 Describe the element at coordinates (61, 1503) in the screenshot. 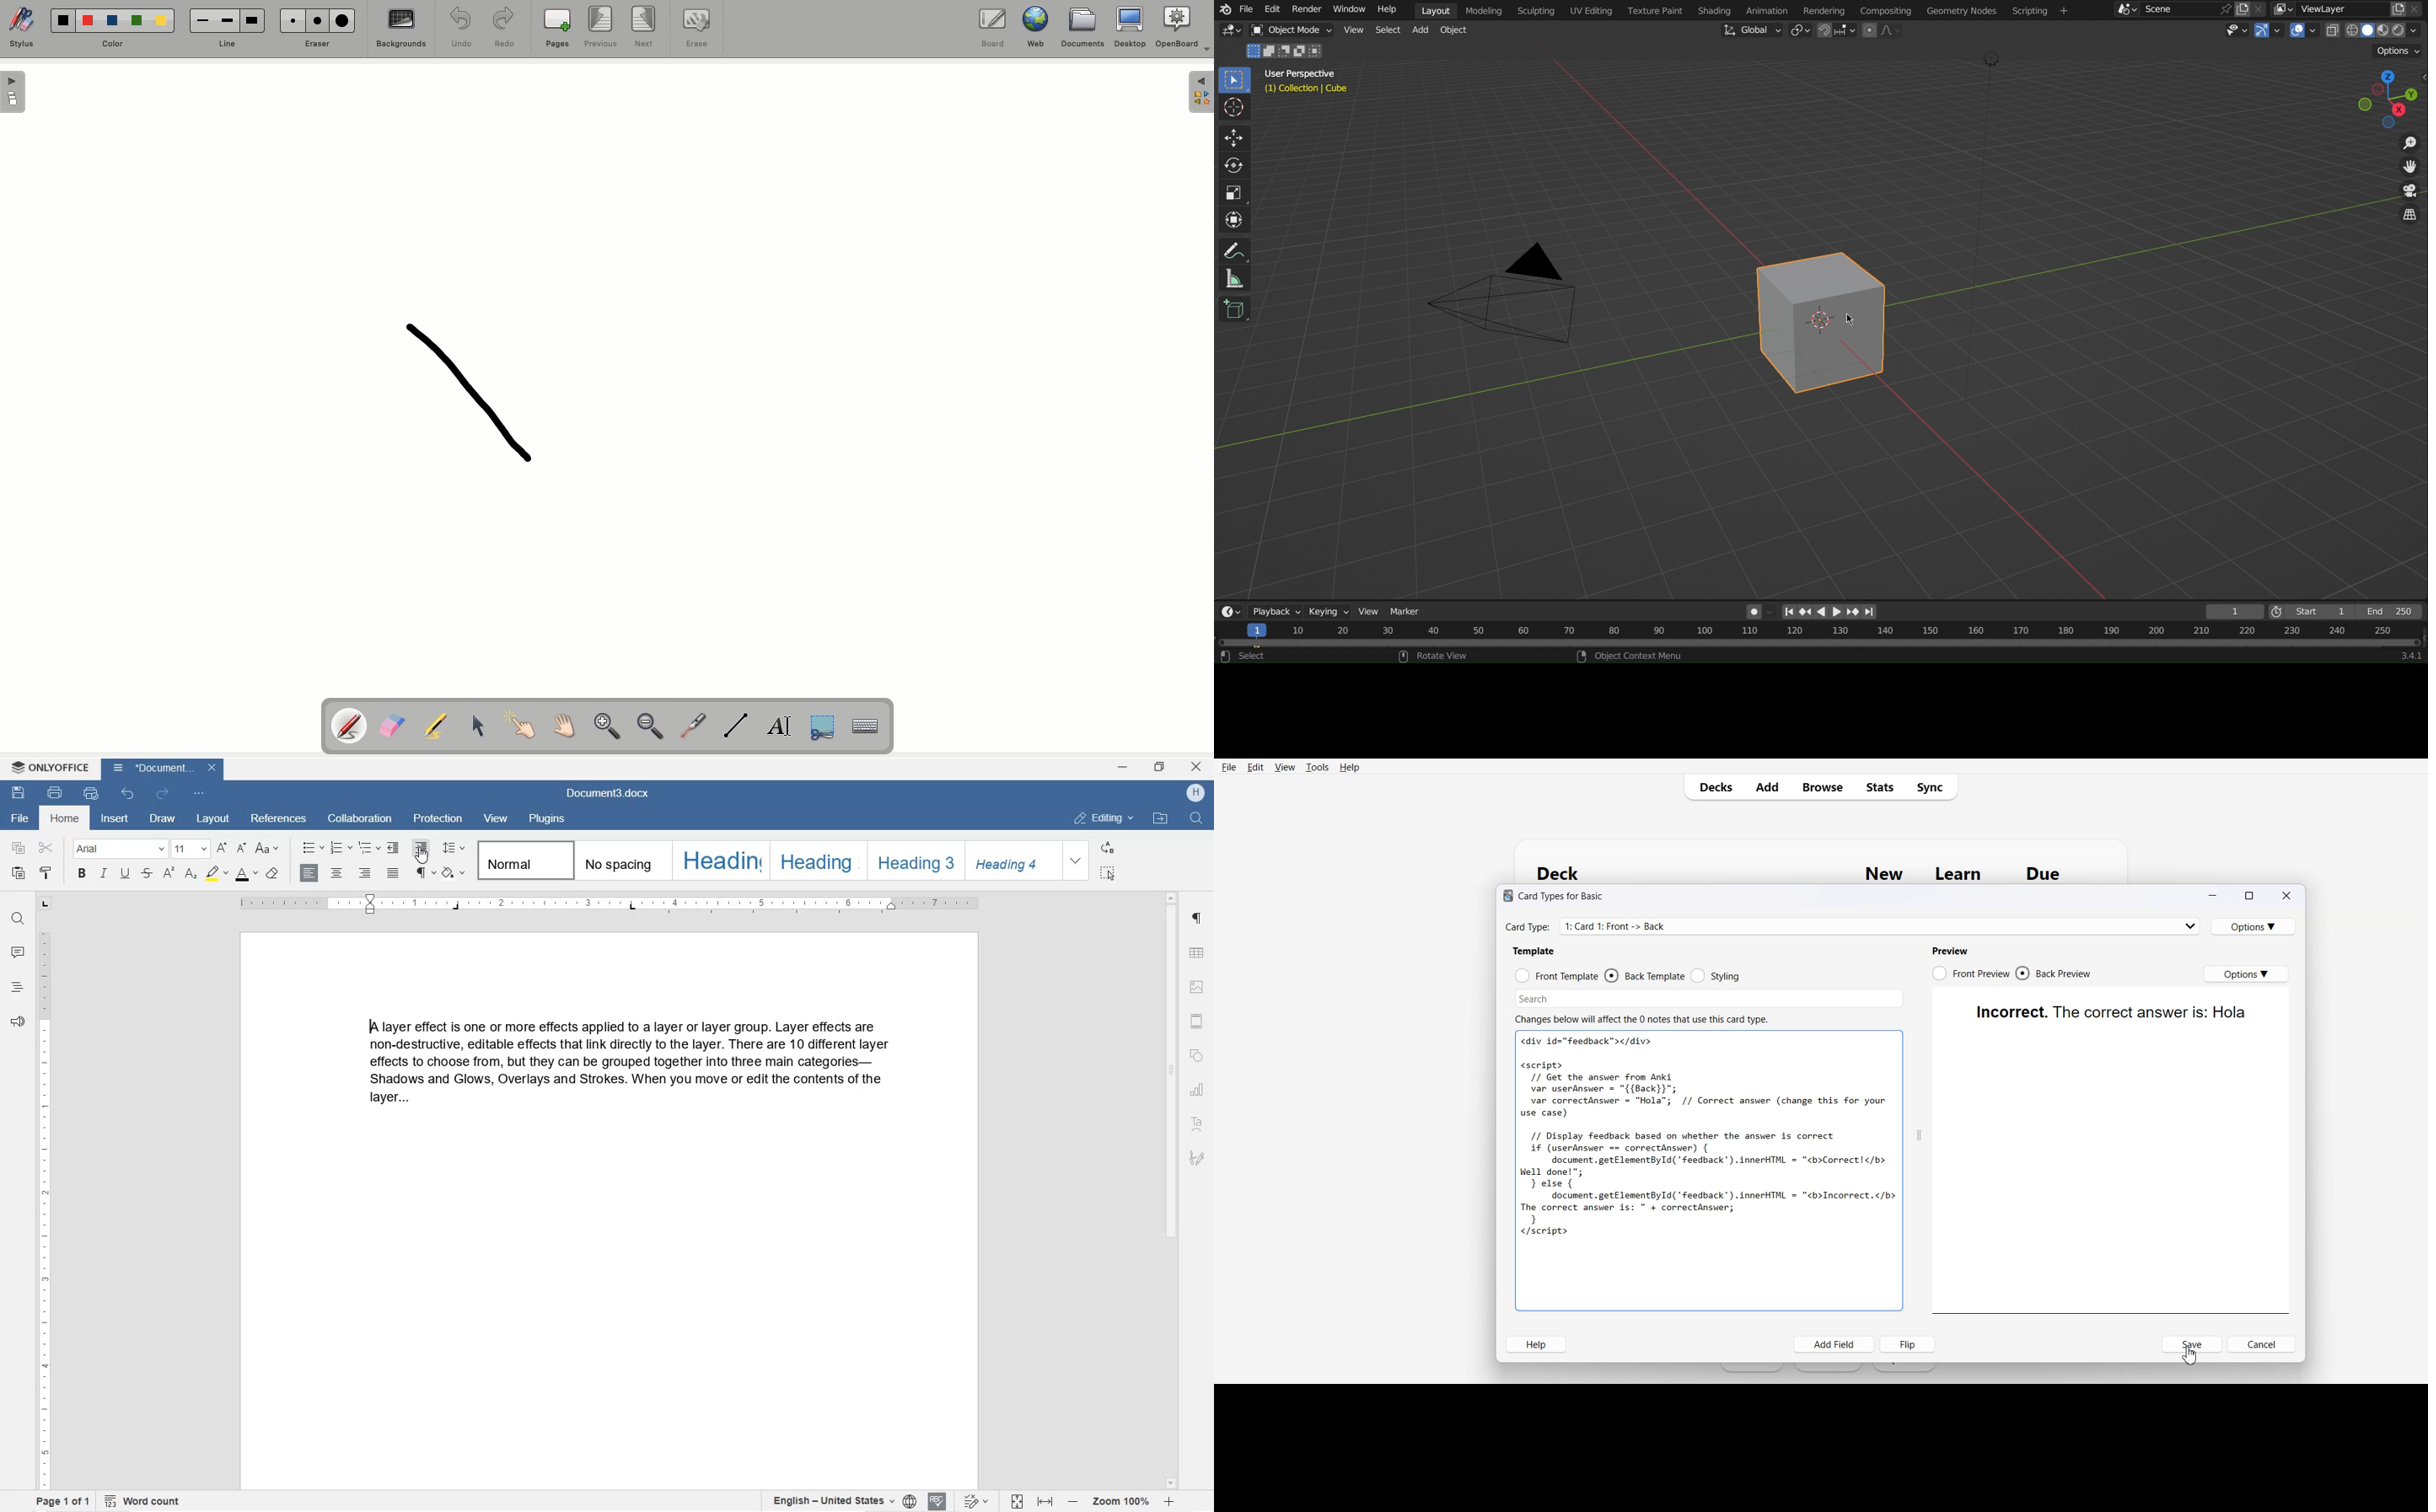

I see `PAGE 1 OF 1` at that location.